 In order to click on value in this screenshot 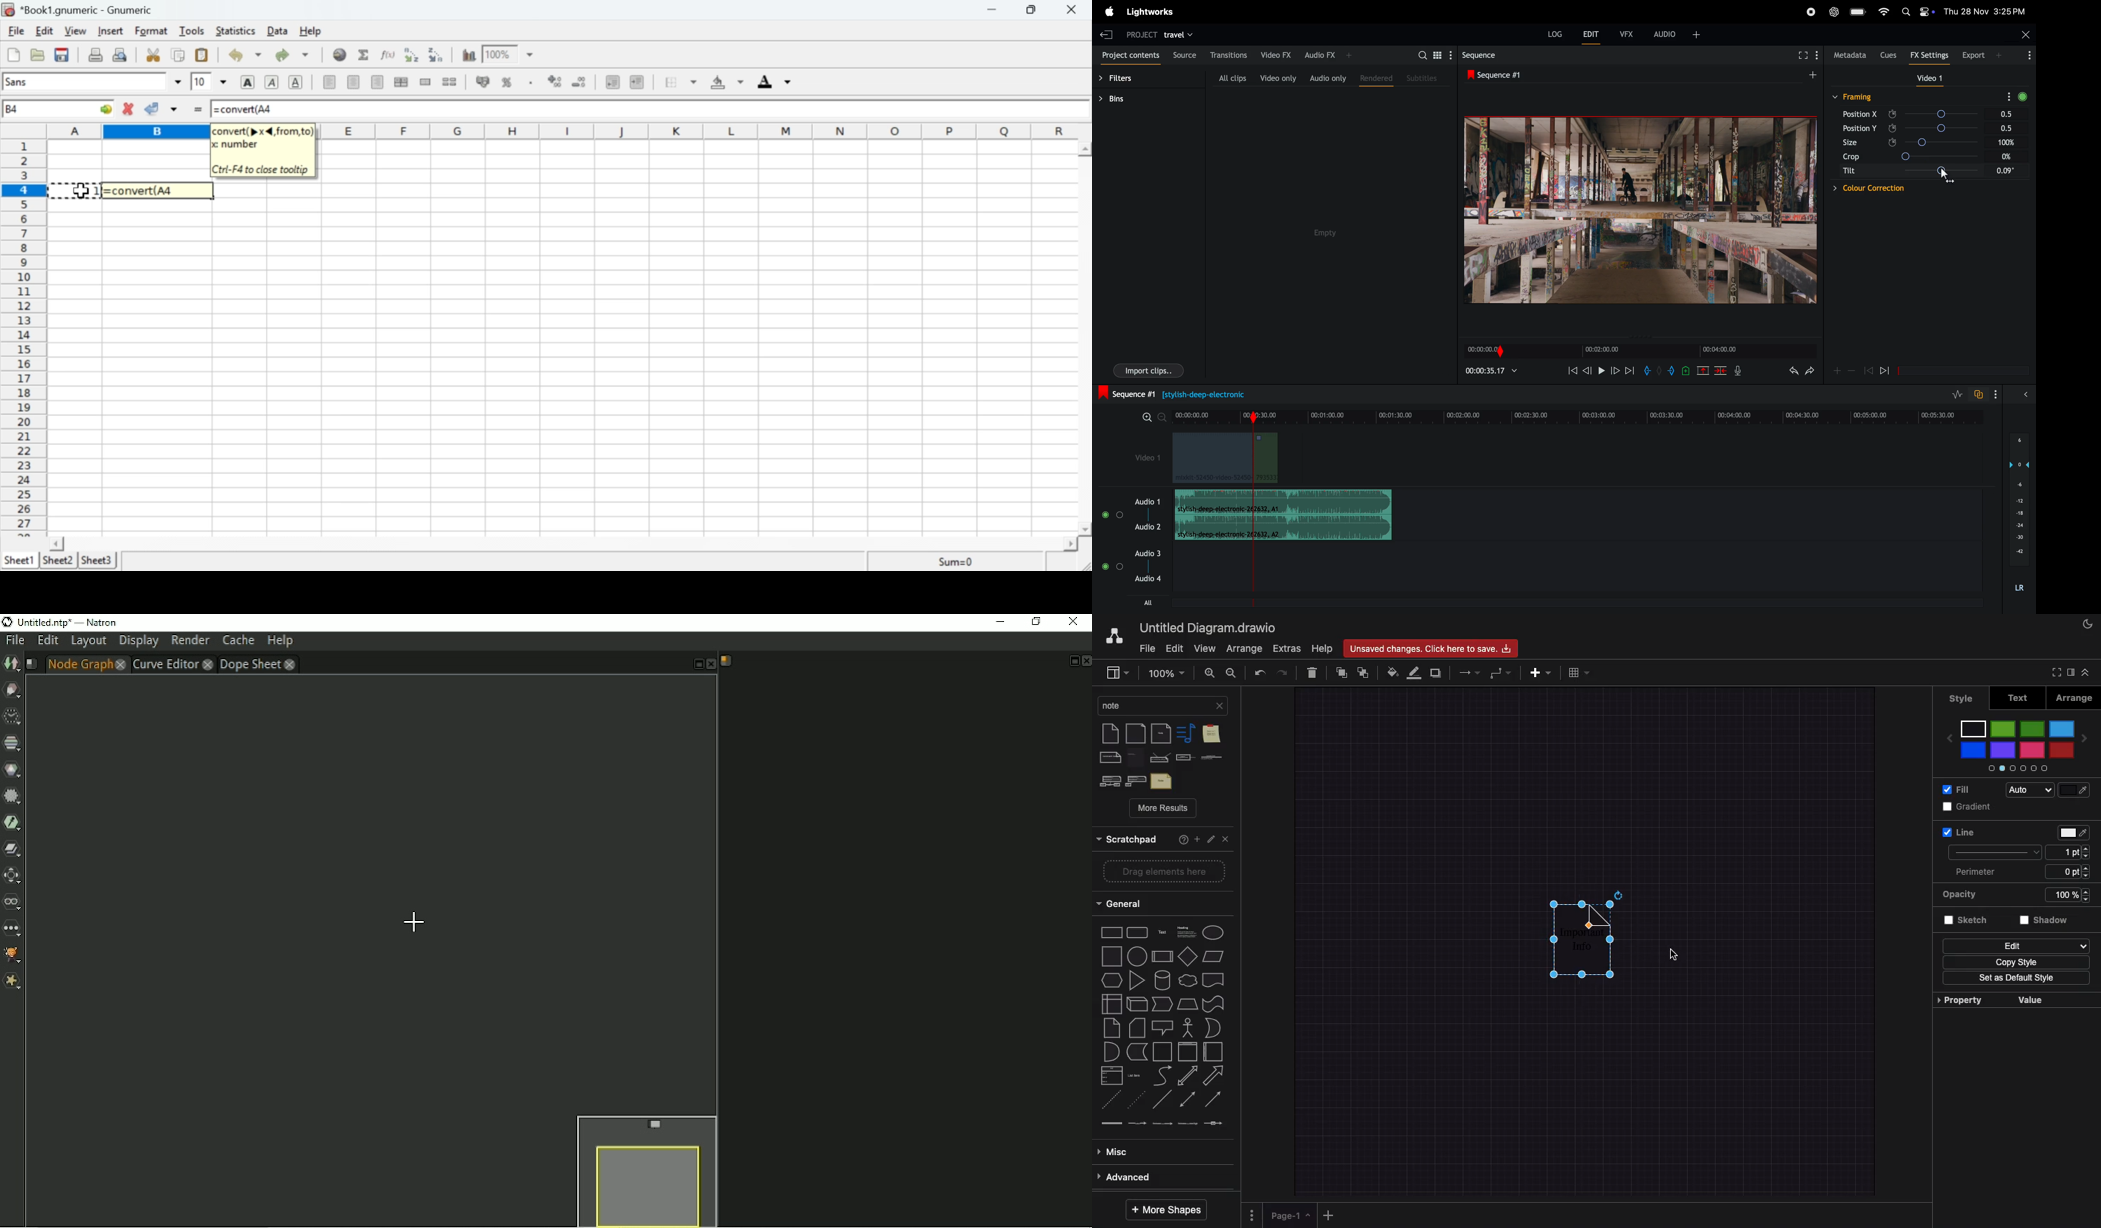, I will do `click(2034, 1000)`.